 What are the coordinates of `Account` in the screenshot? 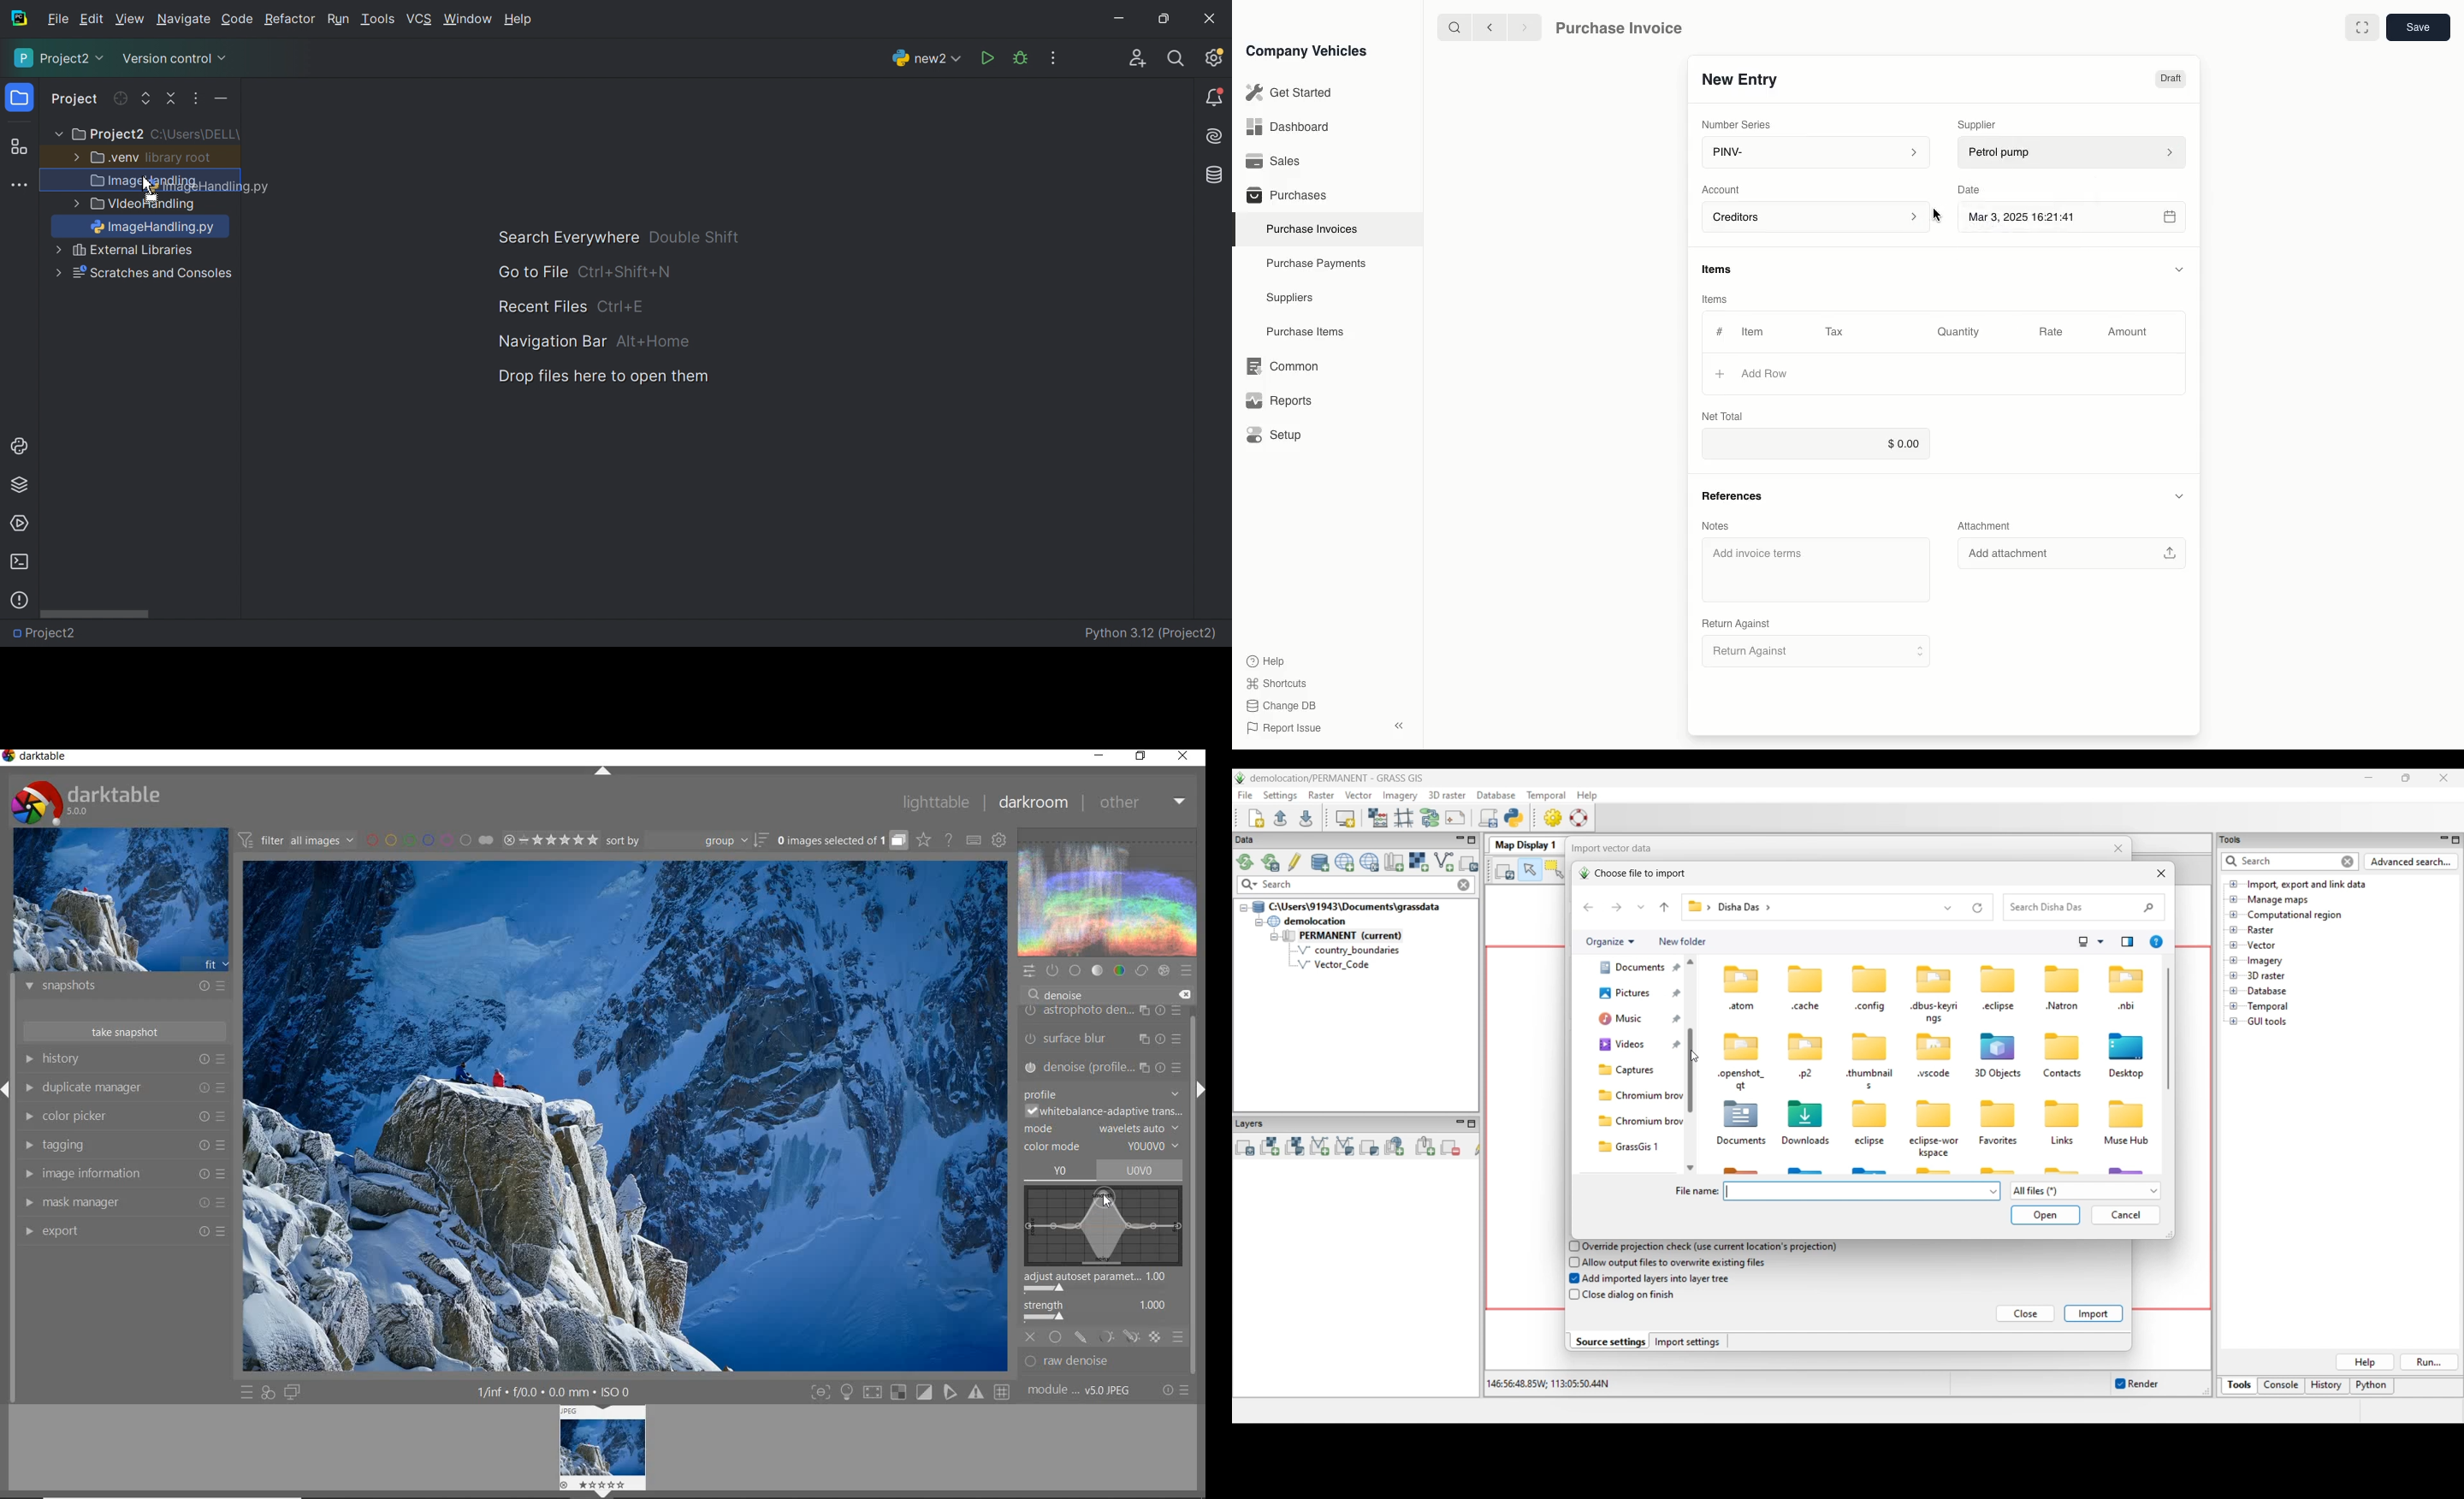 It's located at (1813, 217).